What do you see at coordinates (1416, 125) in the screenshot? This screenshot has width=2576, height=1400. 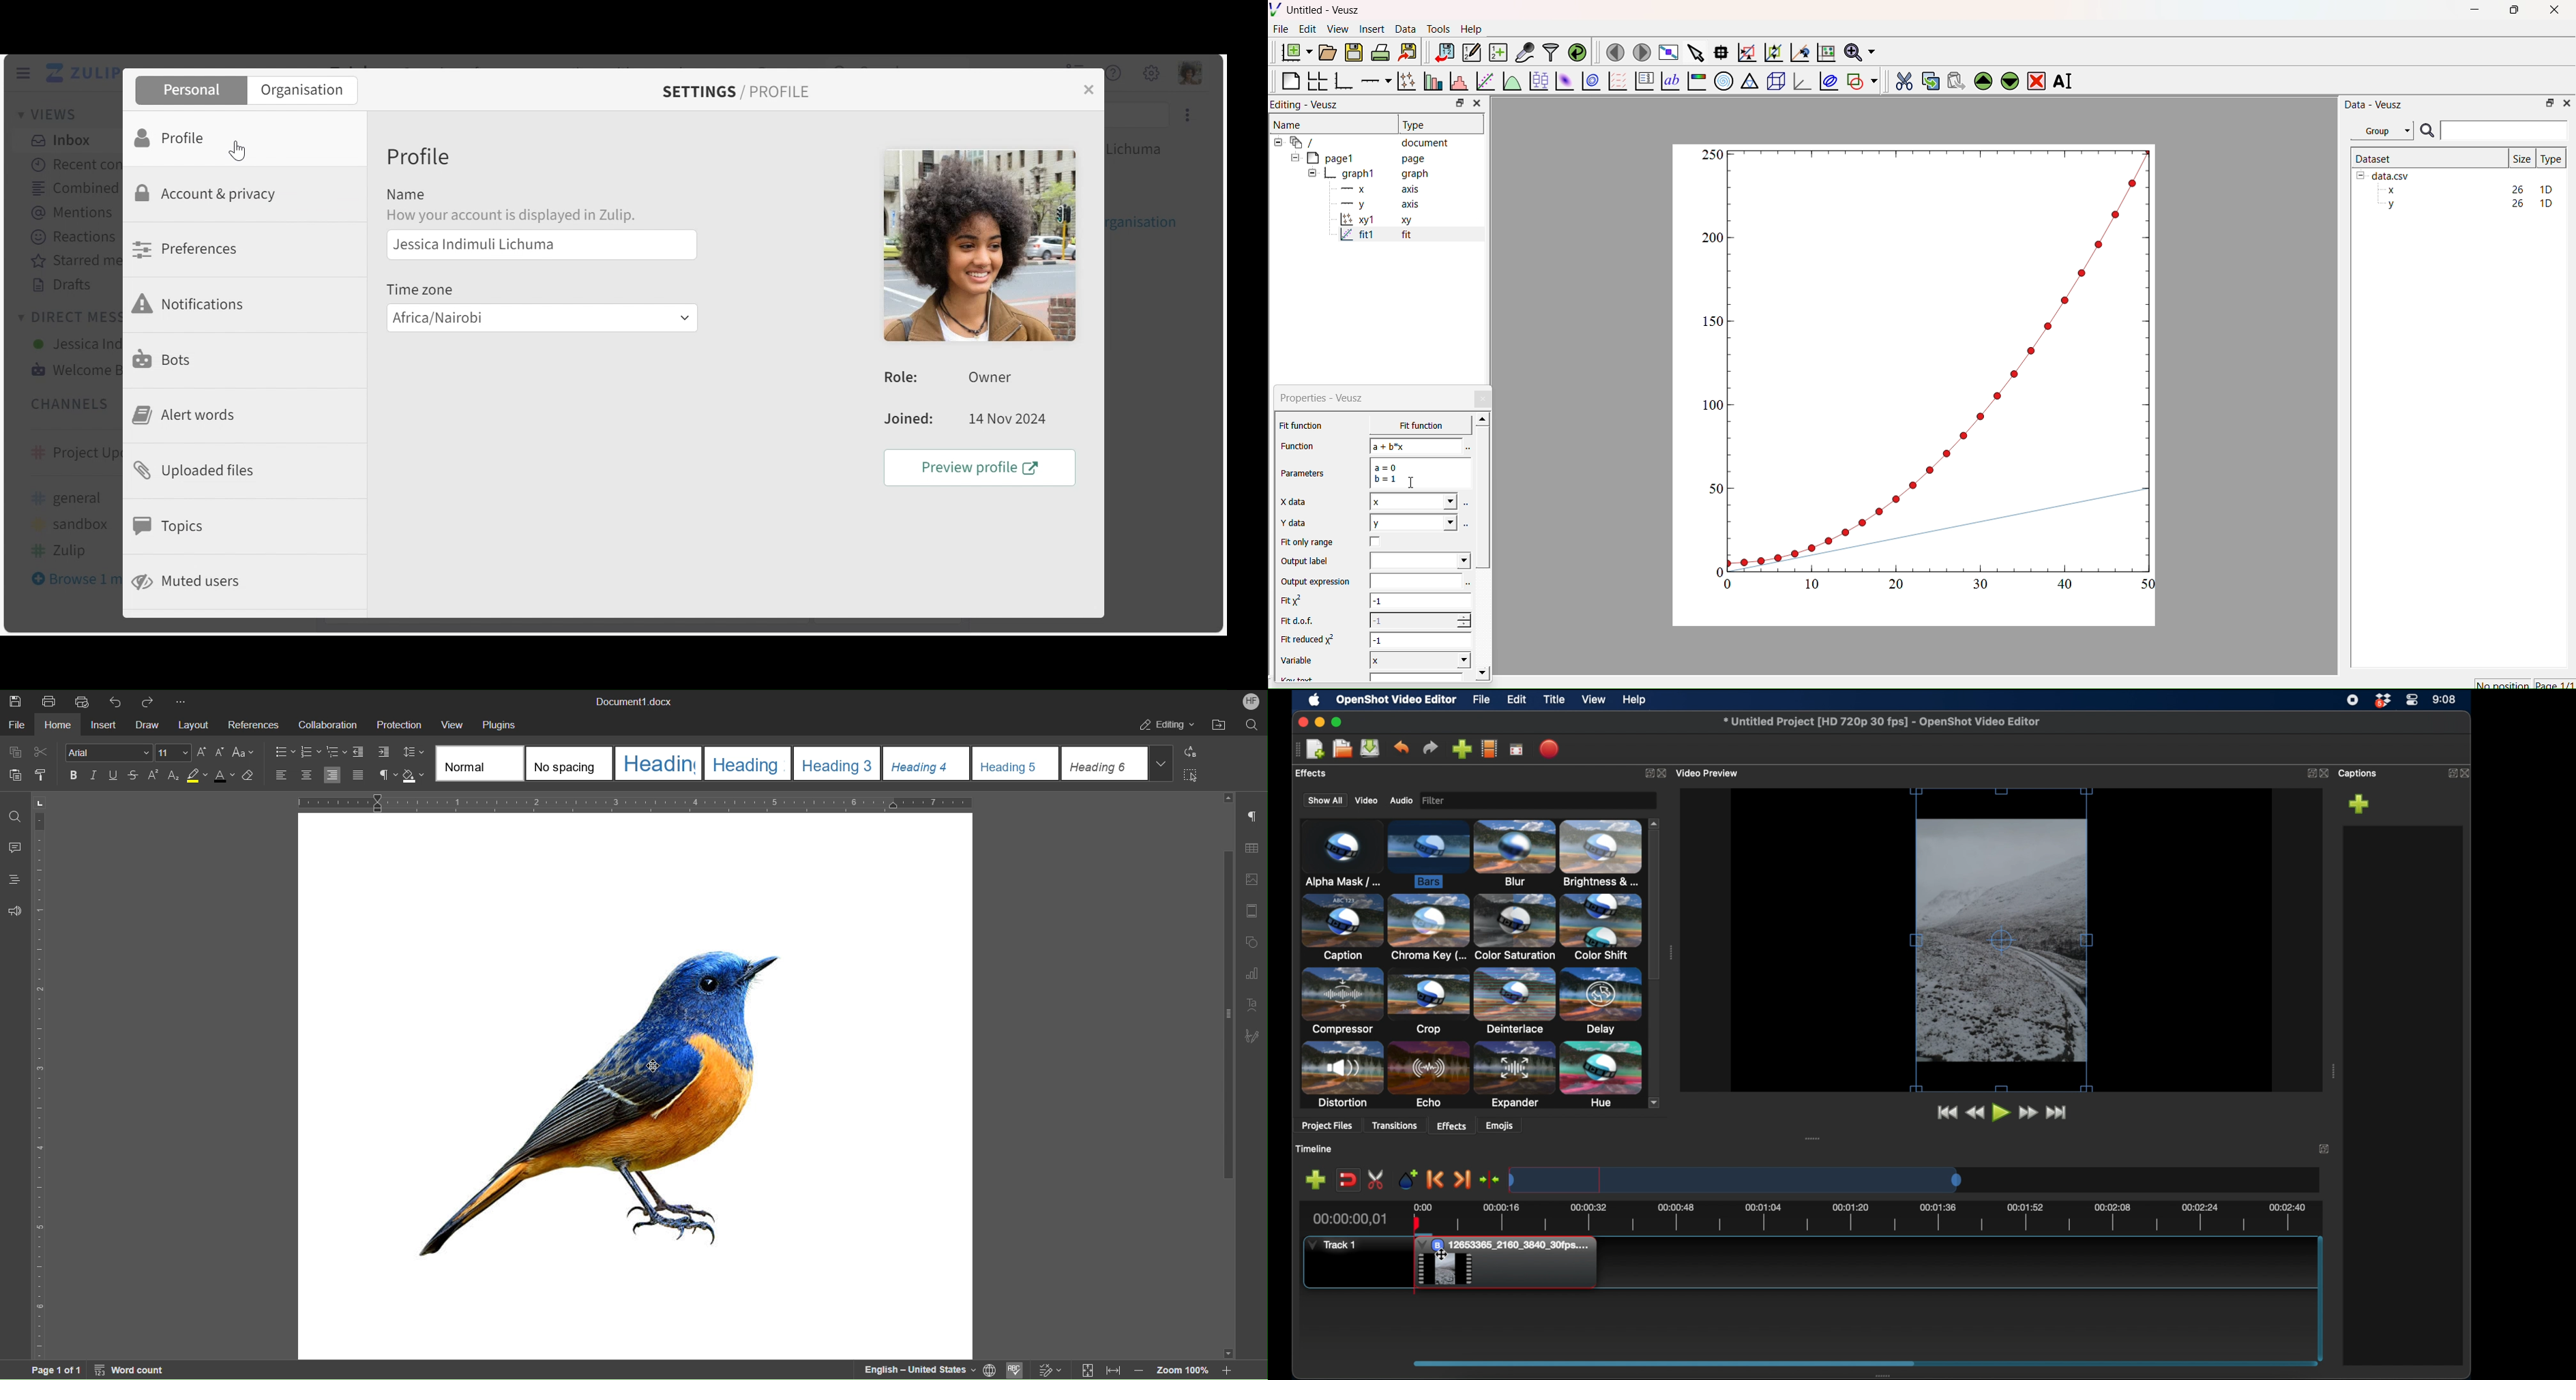 I see `Type` at bounding box center [1416, 125].